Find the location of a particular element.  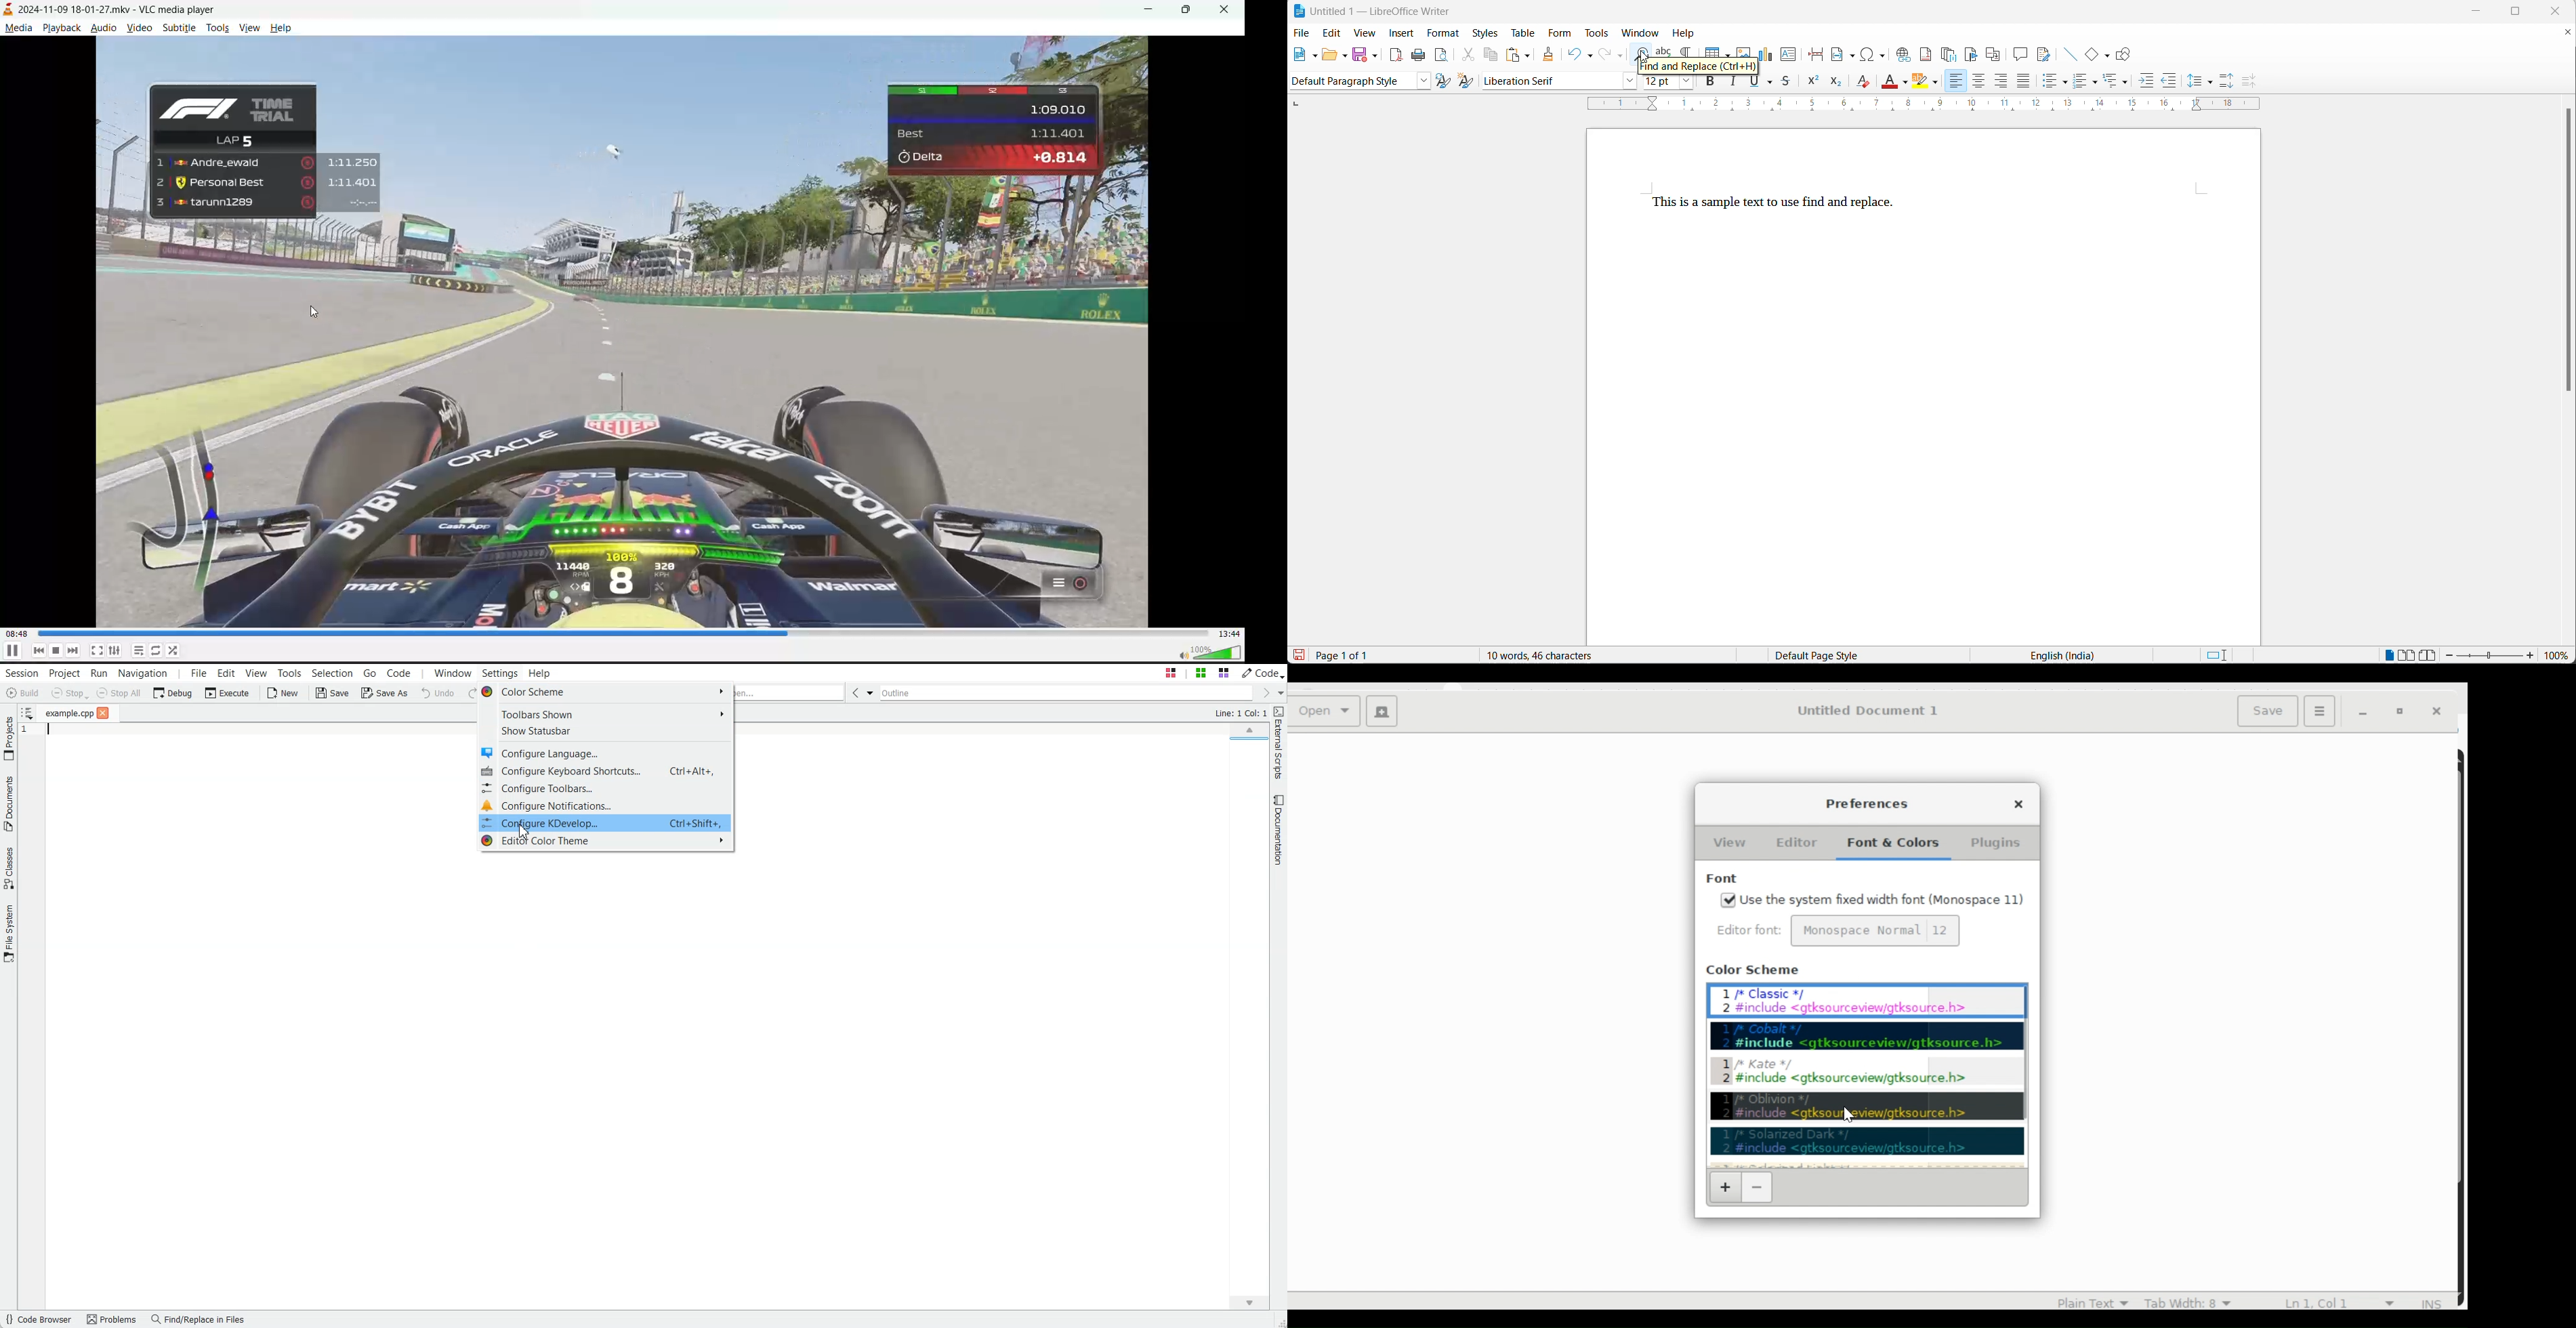

show draw functions is located at coordinates (2125, 54).